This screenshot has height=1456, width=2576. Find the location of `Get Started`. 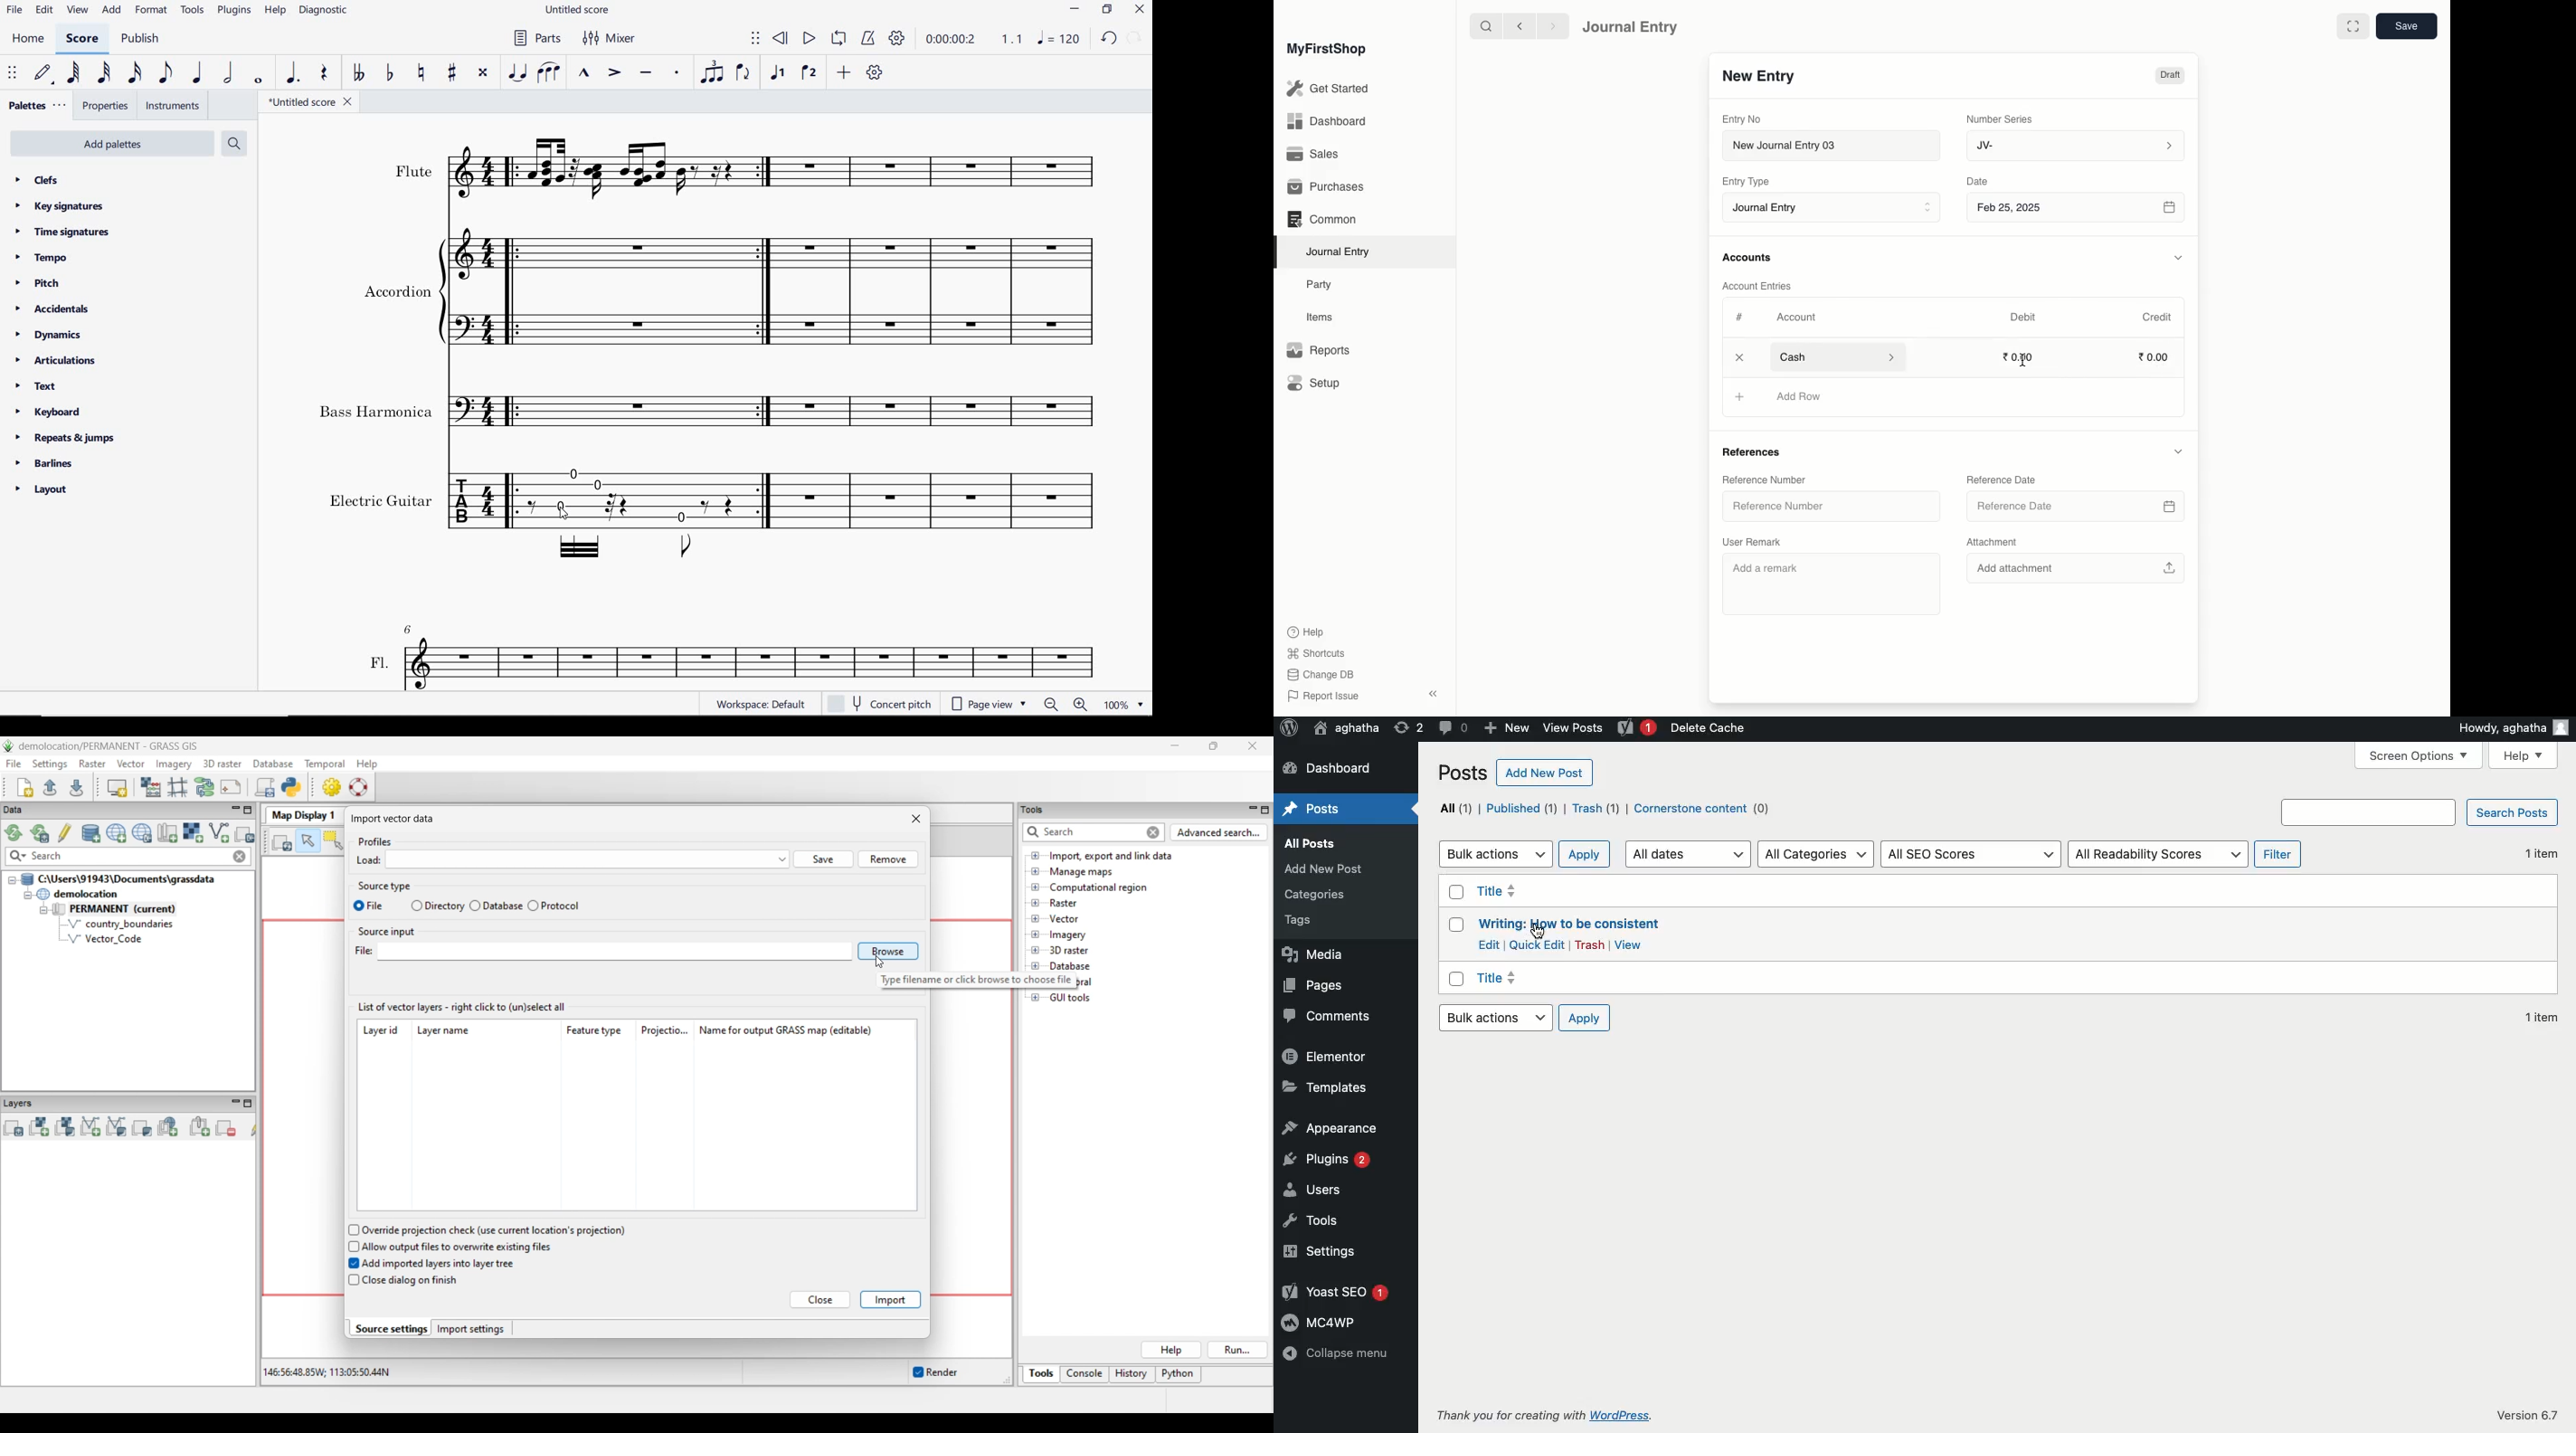

Get Started is located at coordinates (1329, 89).